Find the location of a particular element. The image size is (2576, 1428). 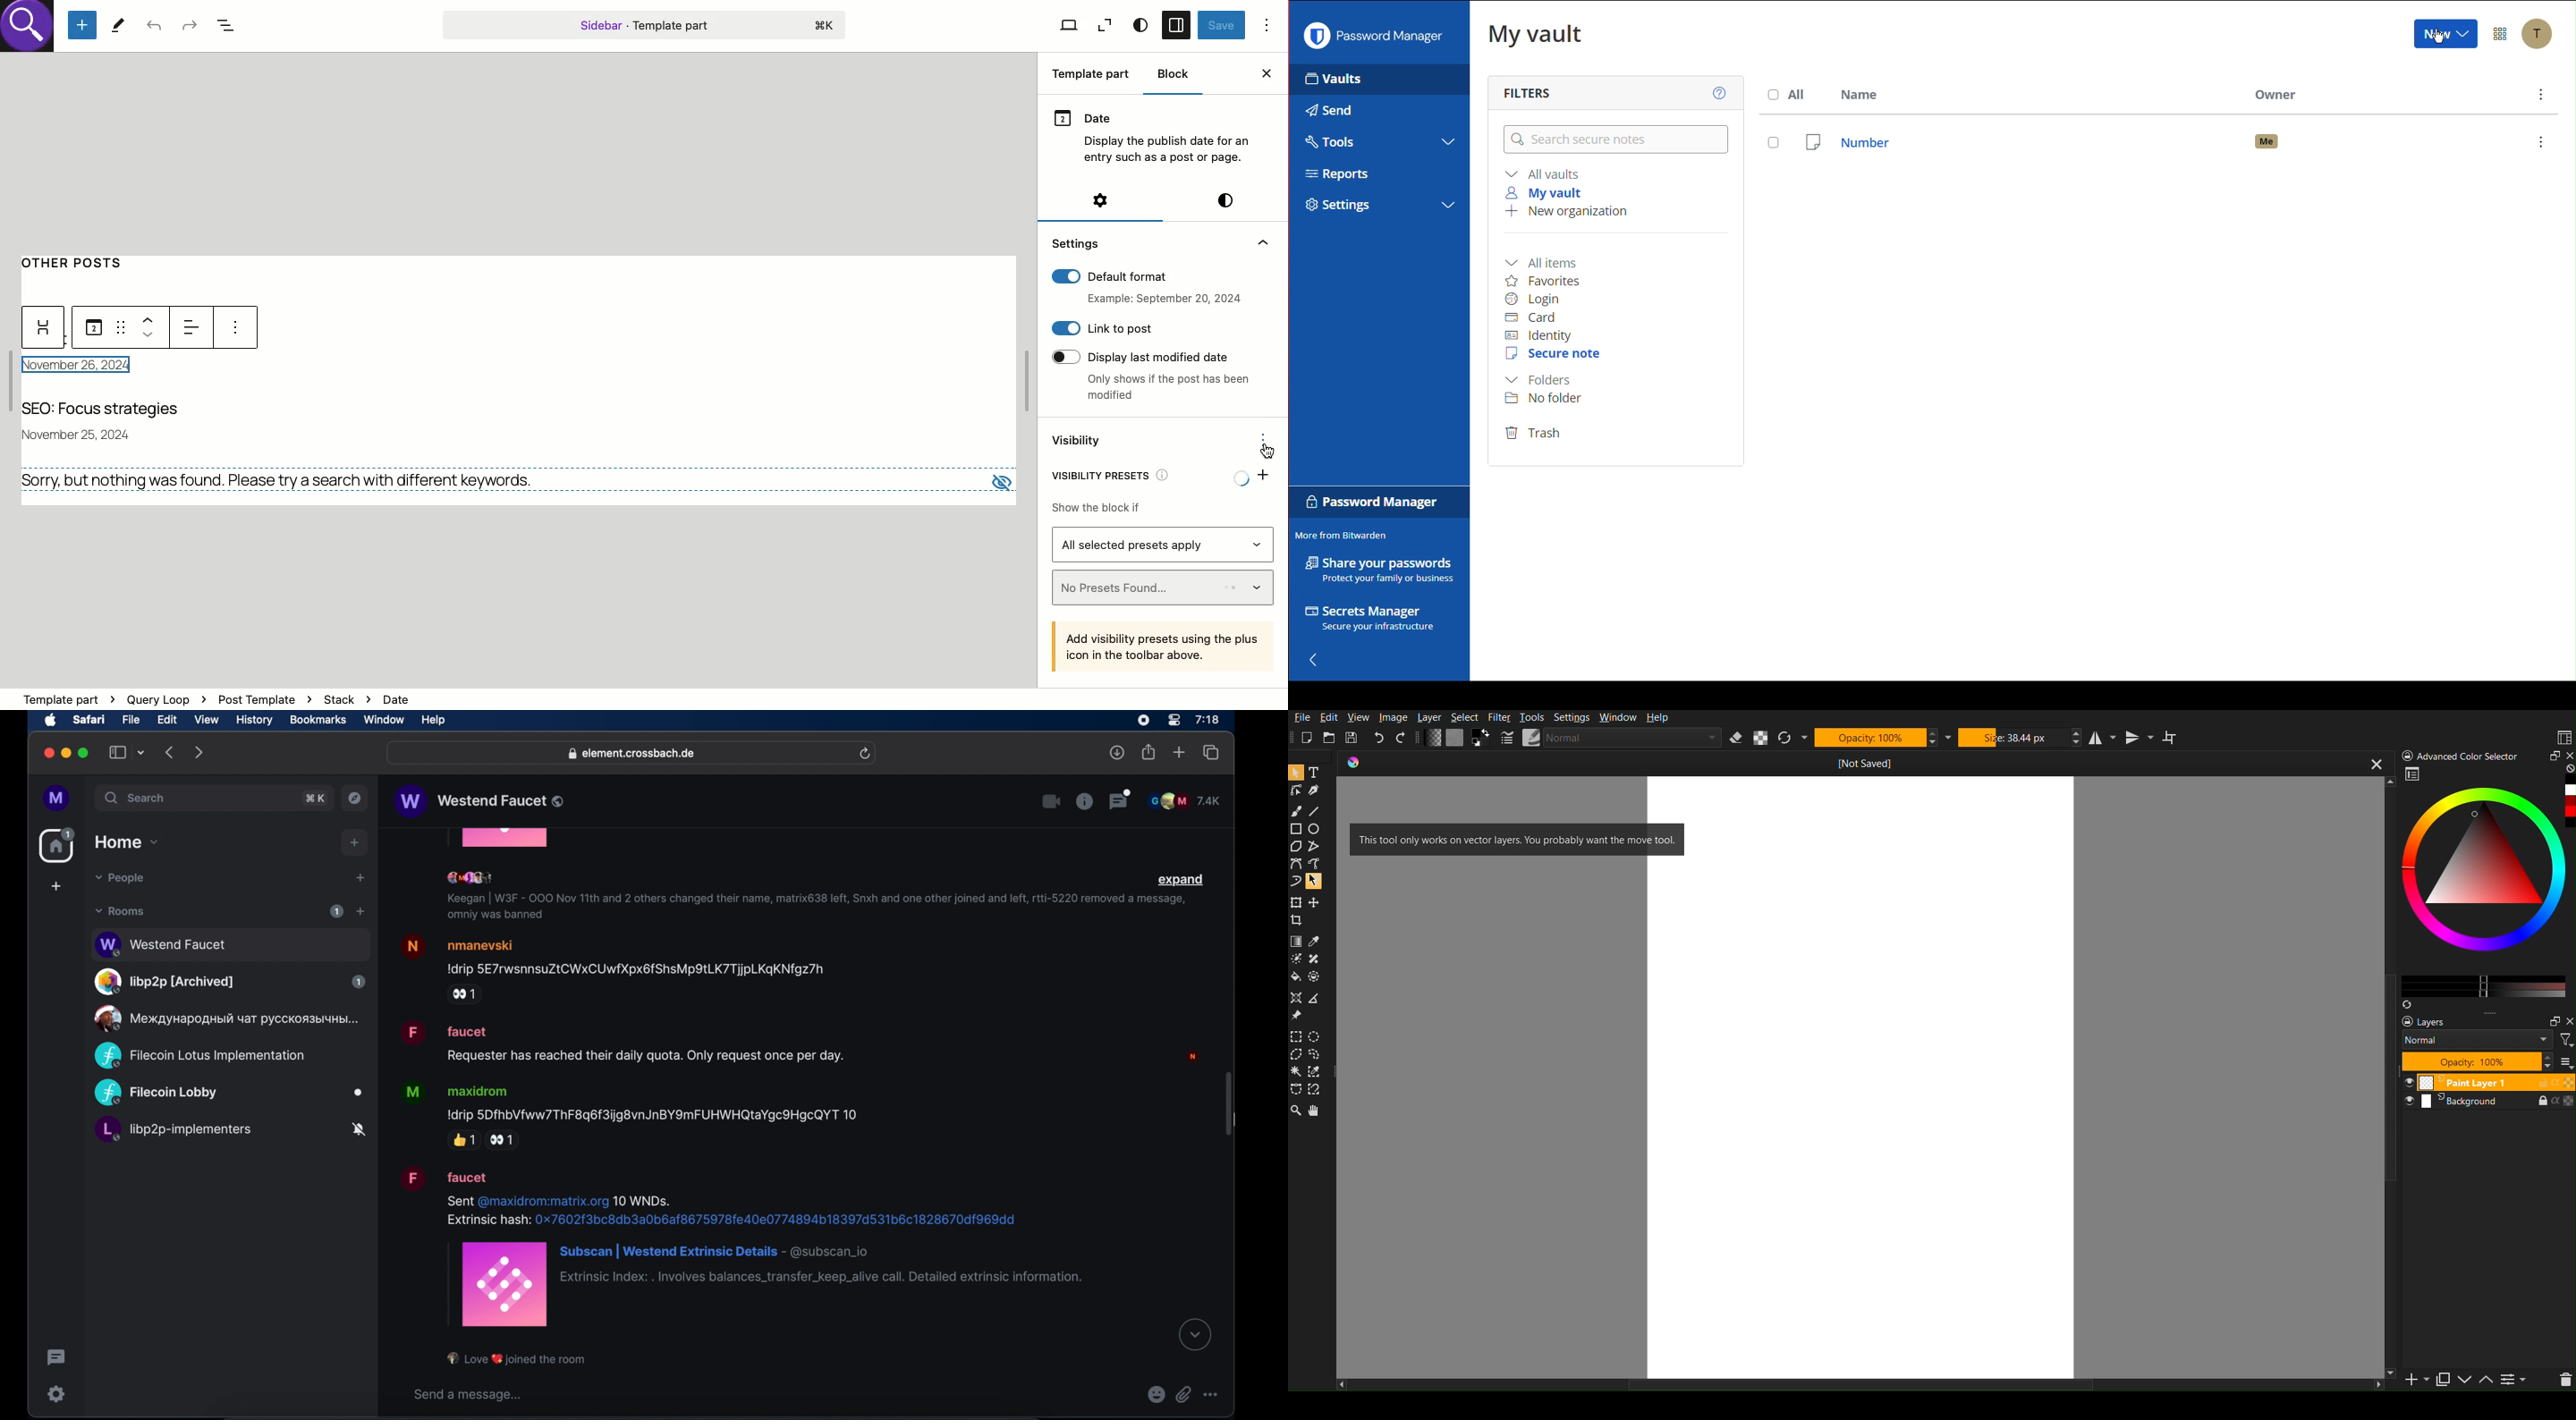

expand is located at coordinates (1182, 880).